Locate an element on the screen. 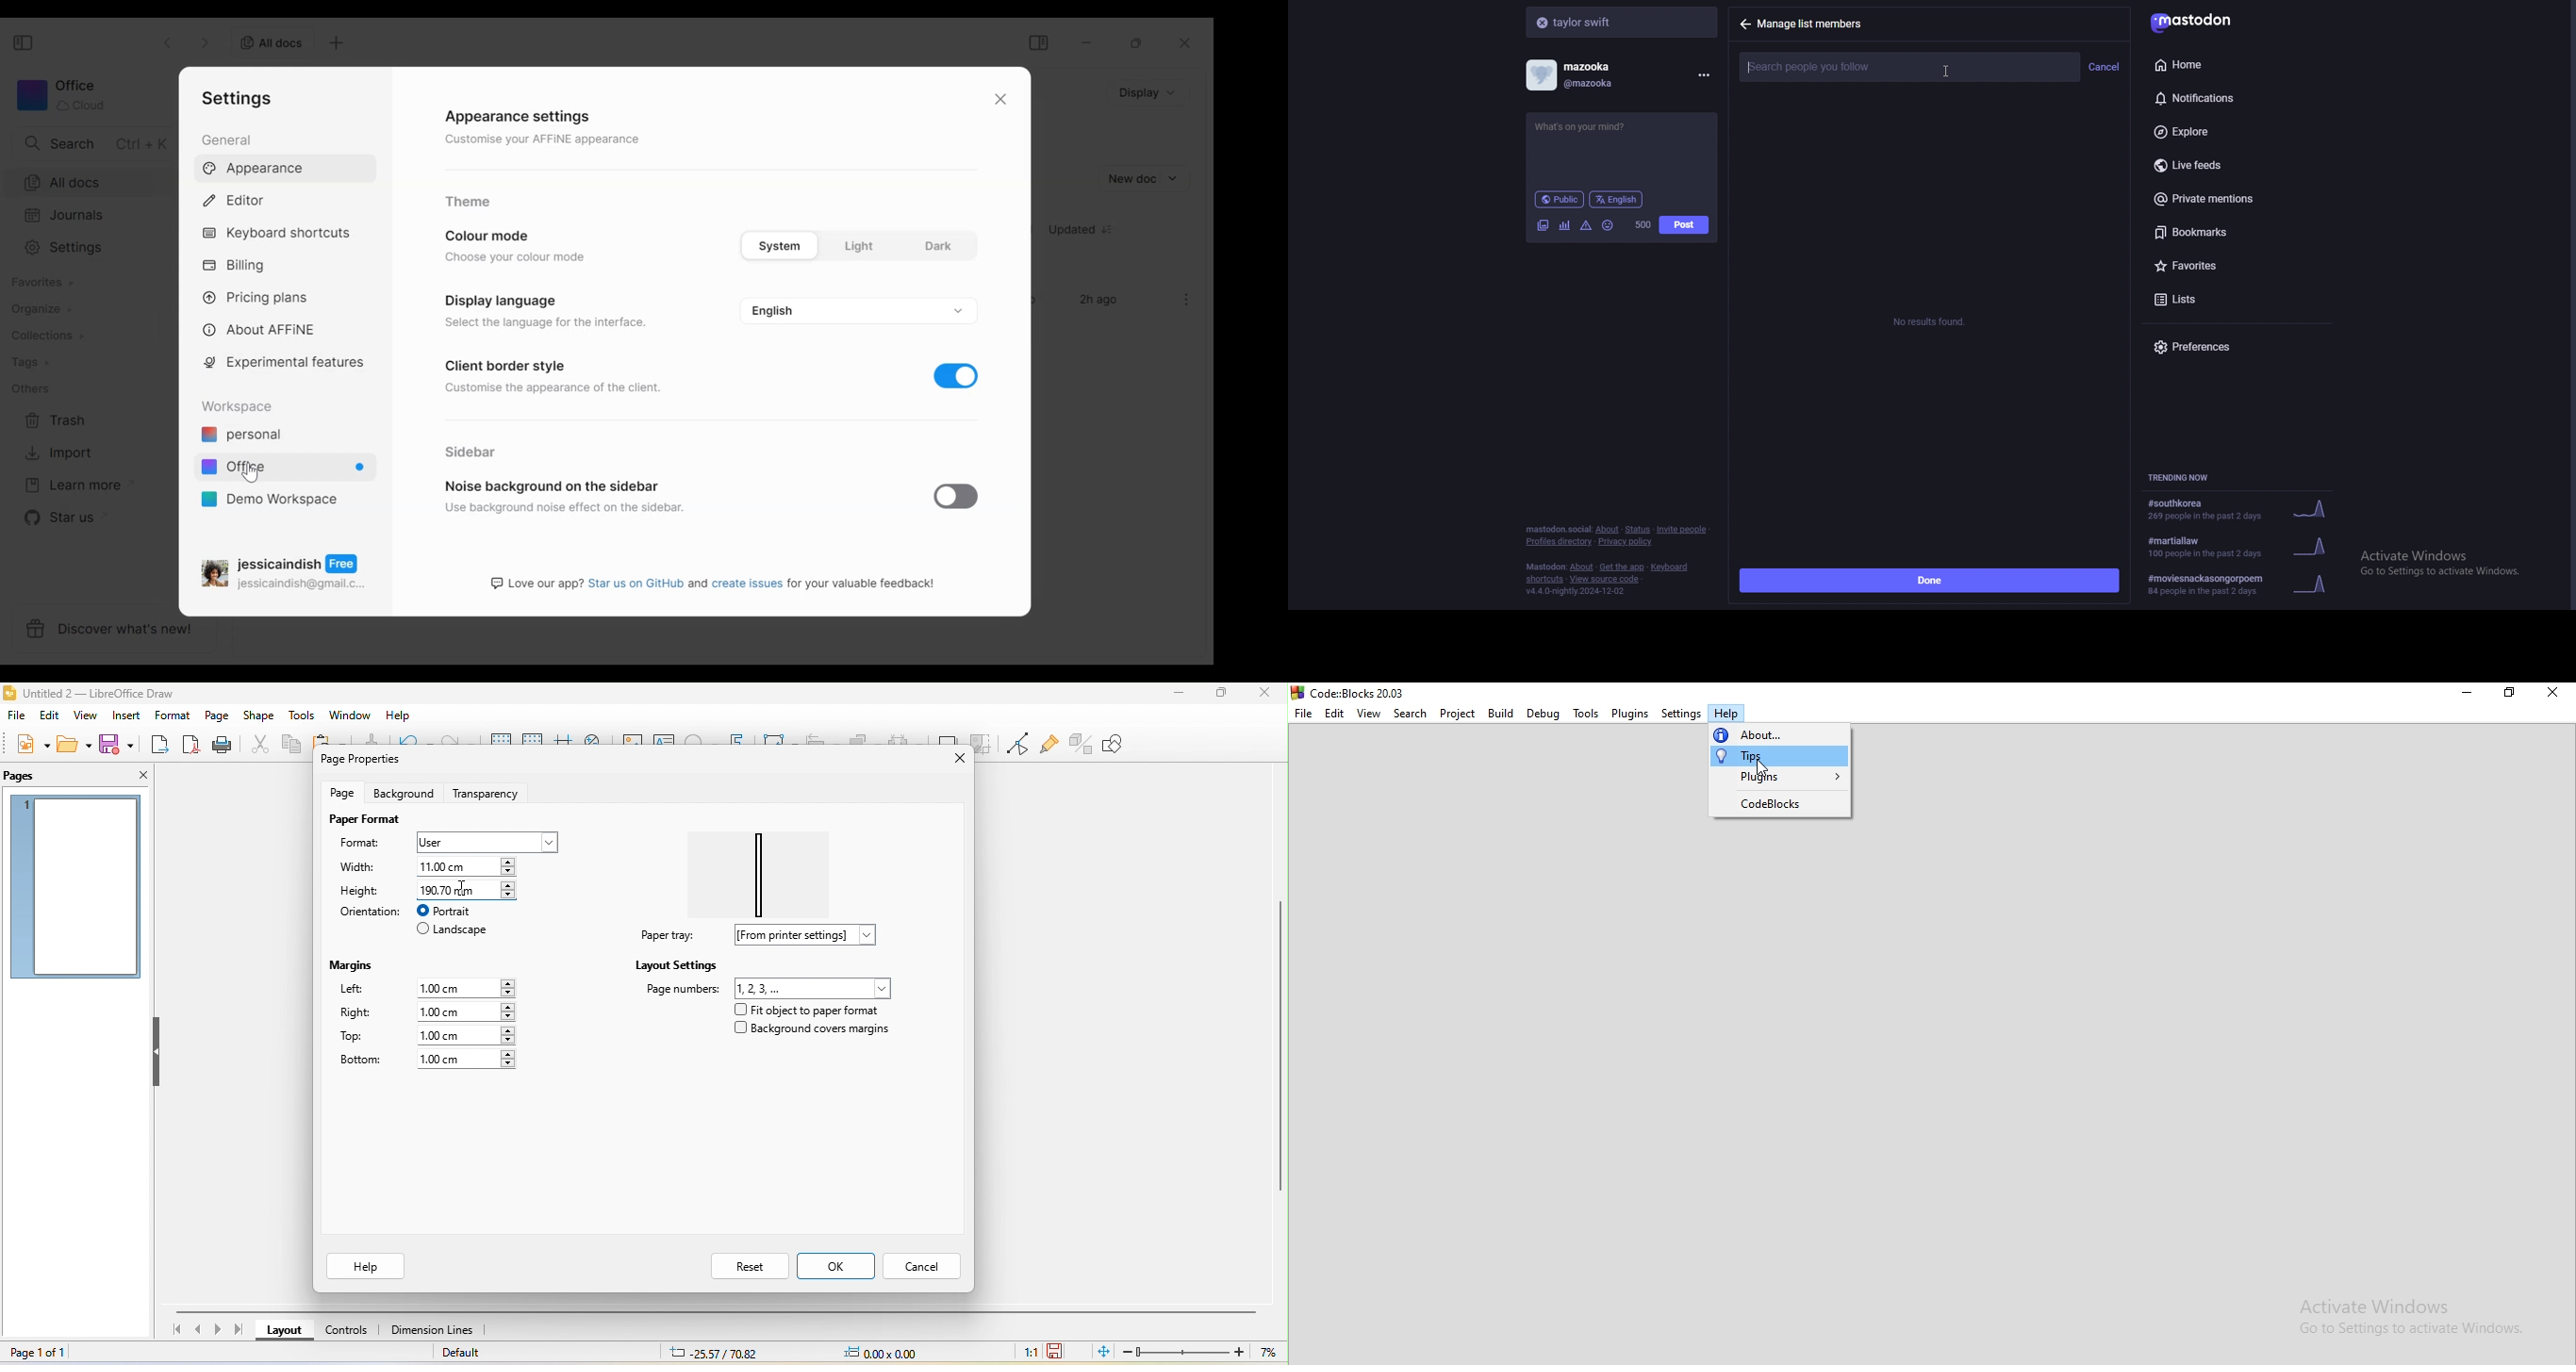  ok is located at coordinates (837, 1266).